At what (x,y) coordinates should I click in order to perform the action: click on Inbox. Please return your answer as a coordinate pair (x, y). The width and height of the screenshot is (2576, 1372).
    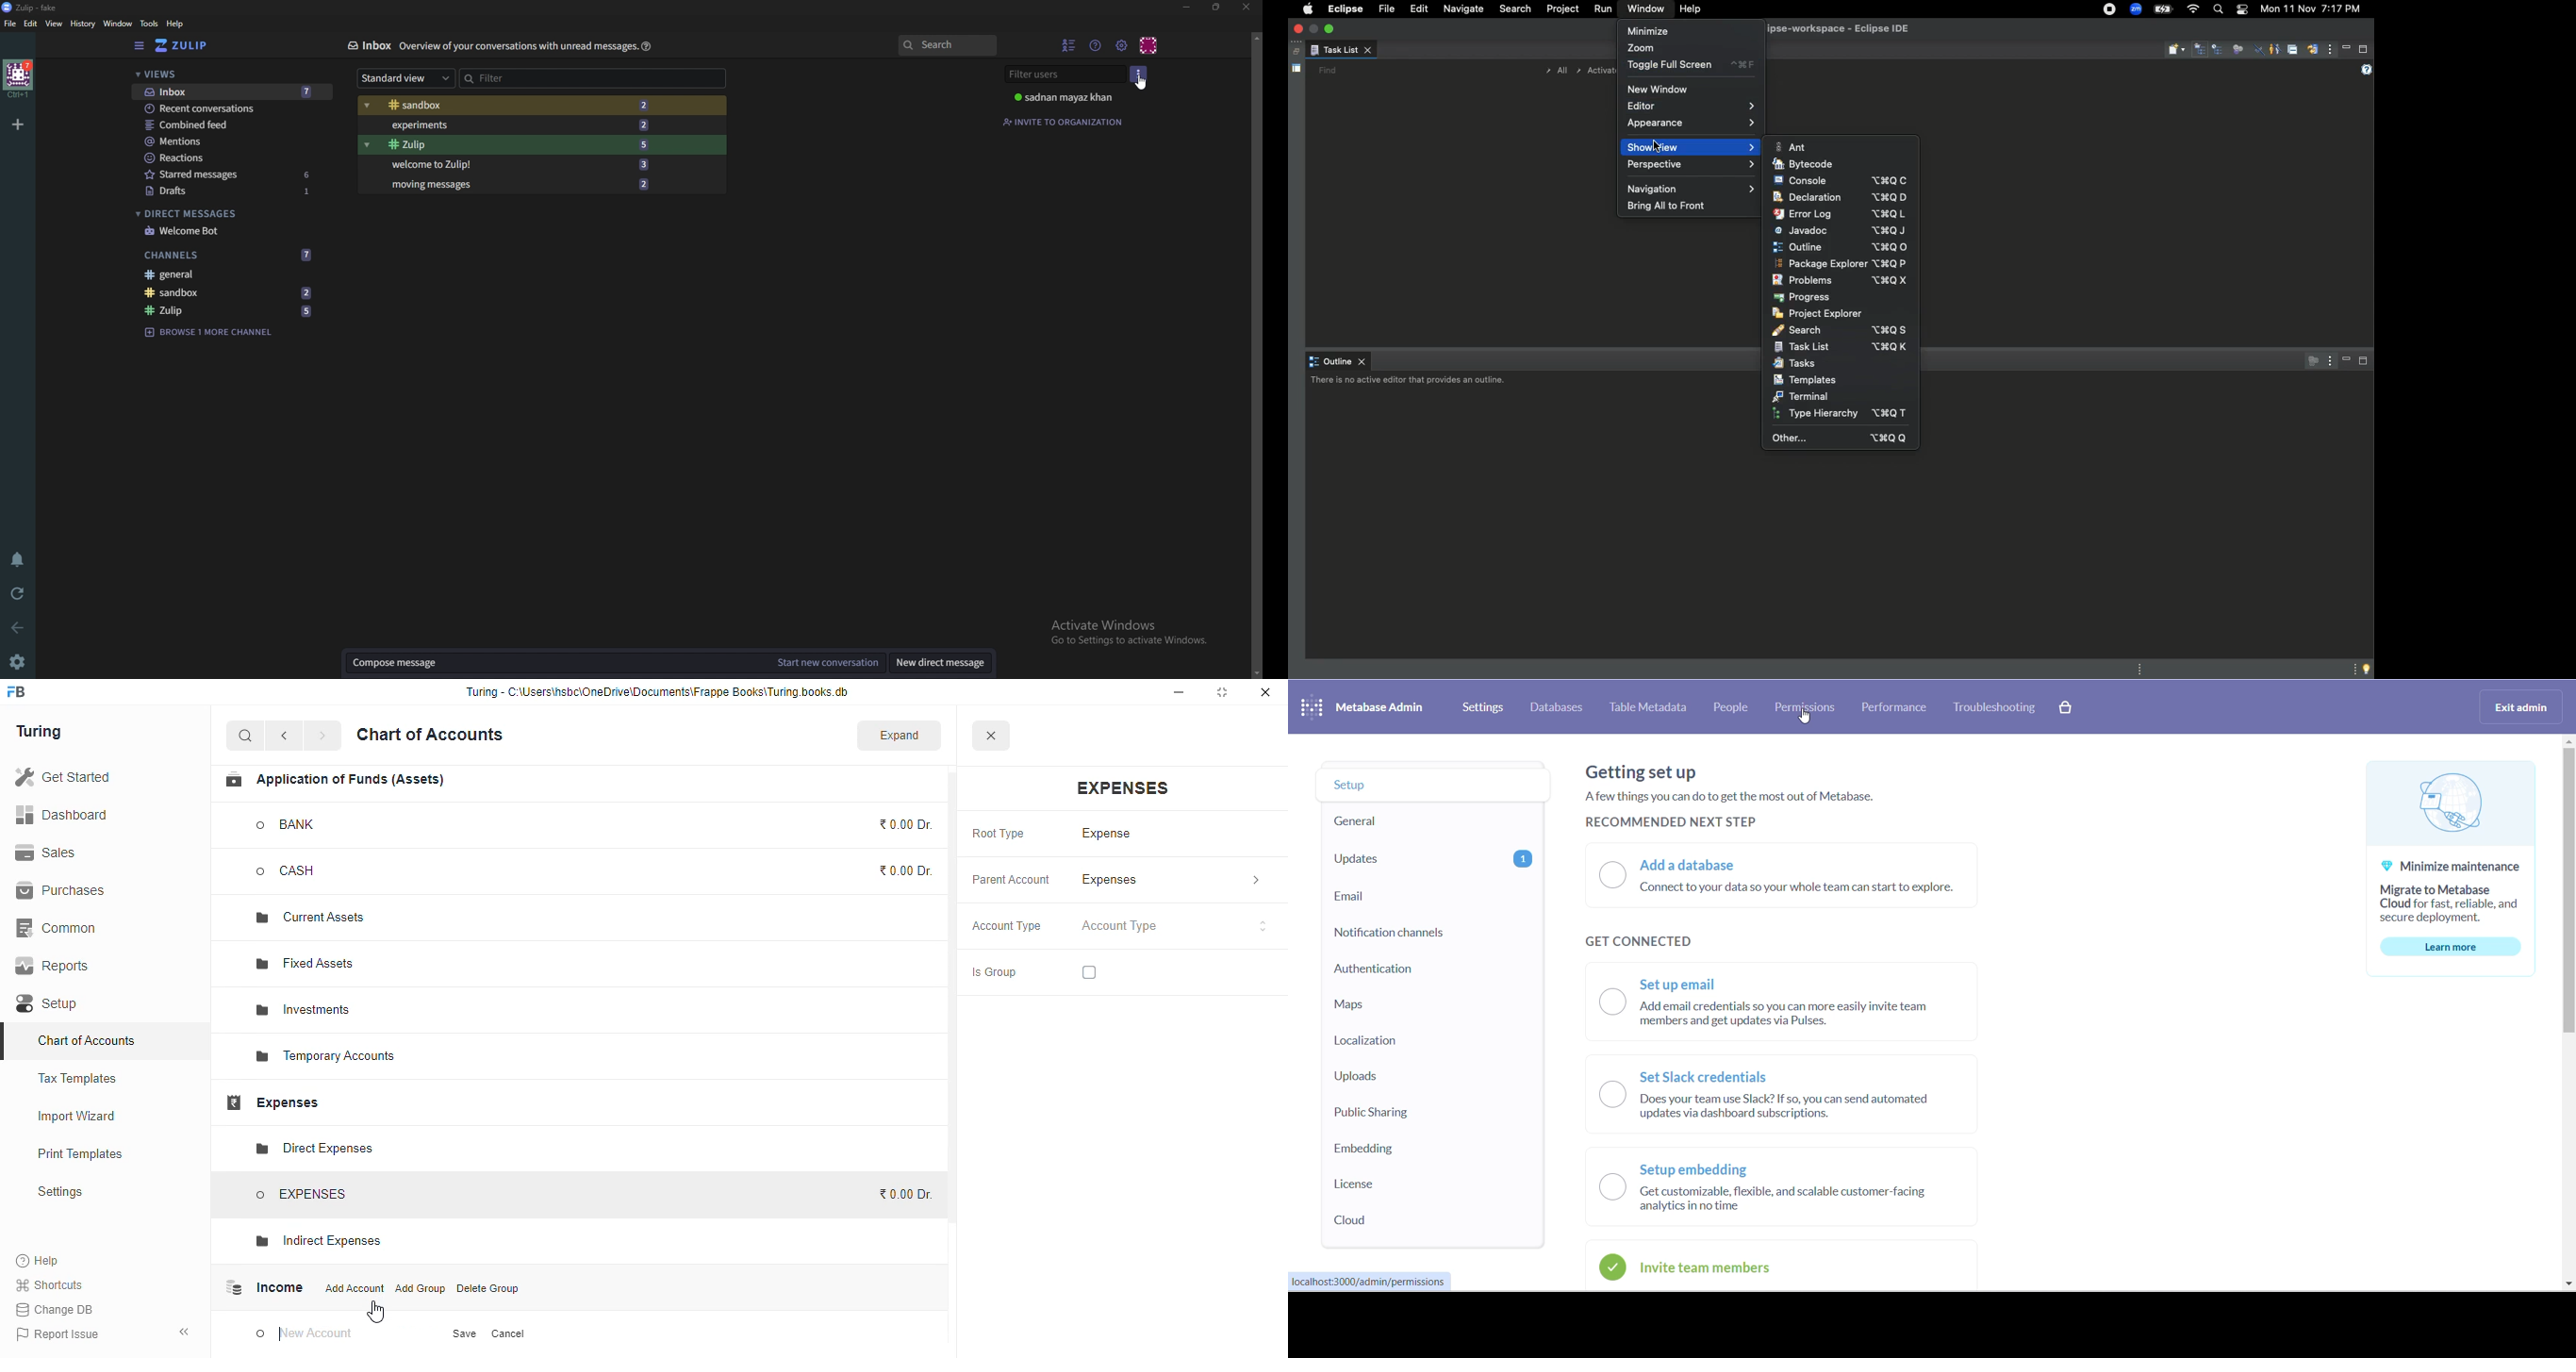
    Looking at the image, I should click on (233, 92).